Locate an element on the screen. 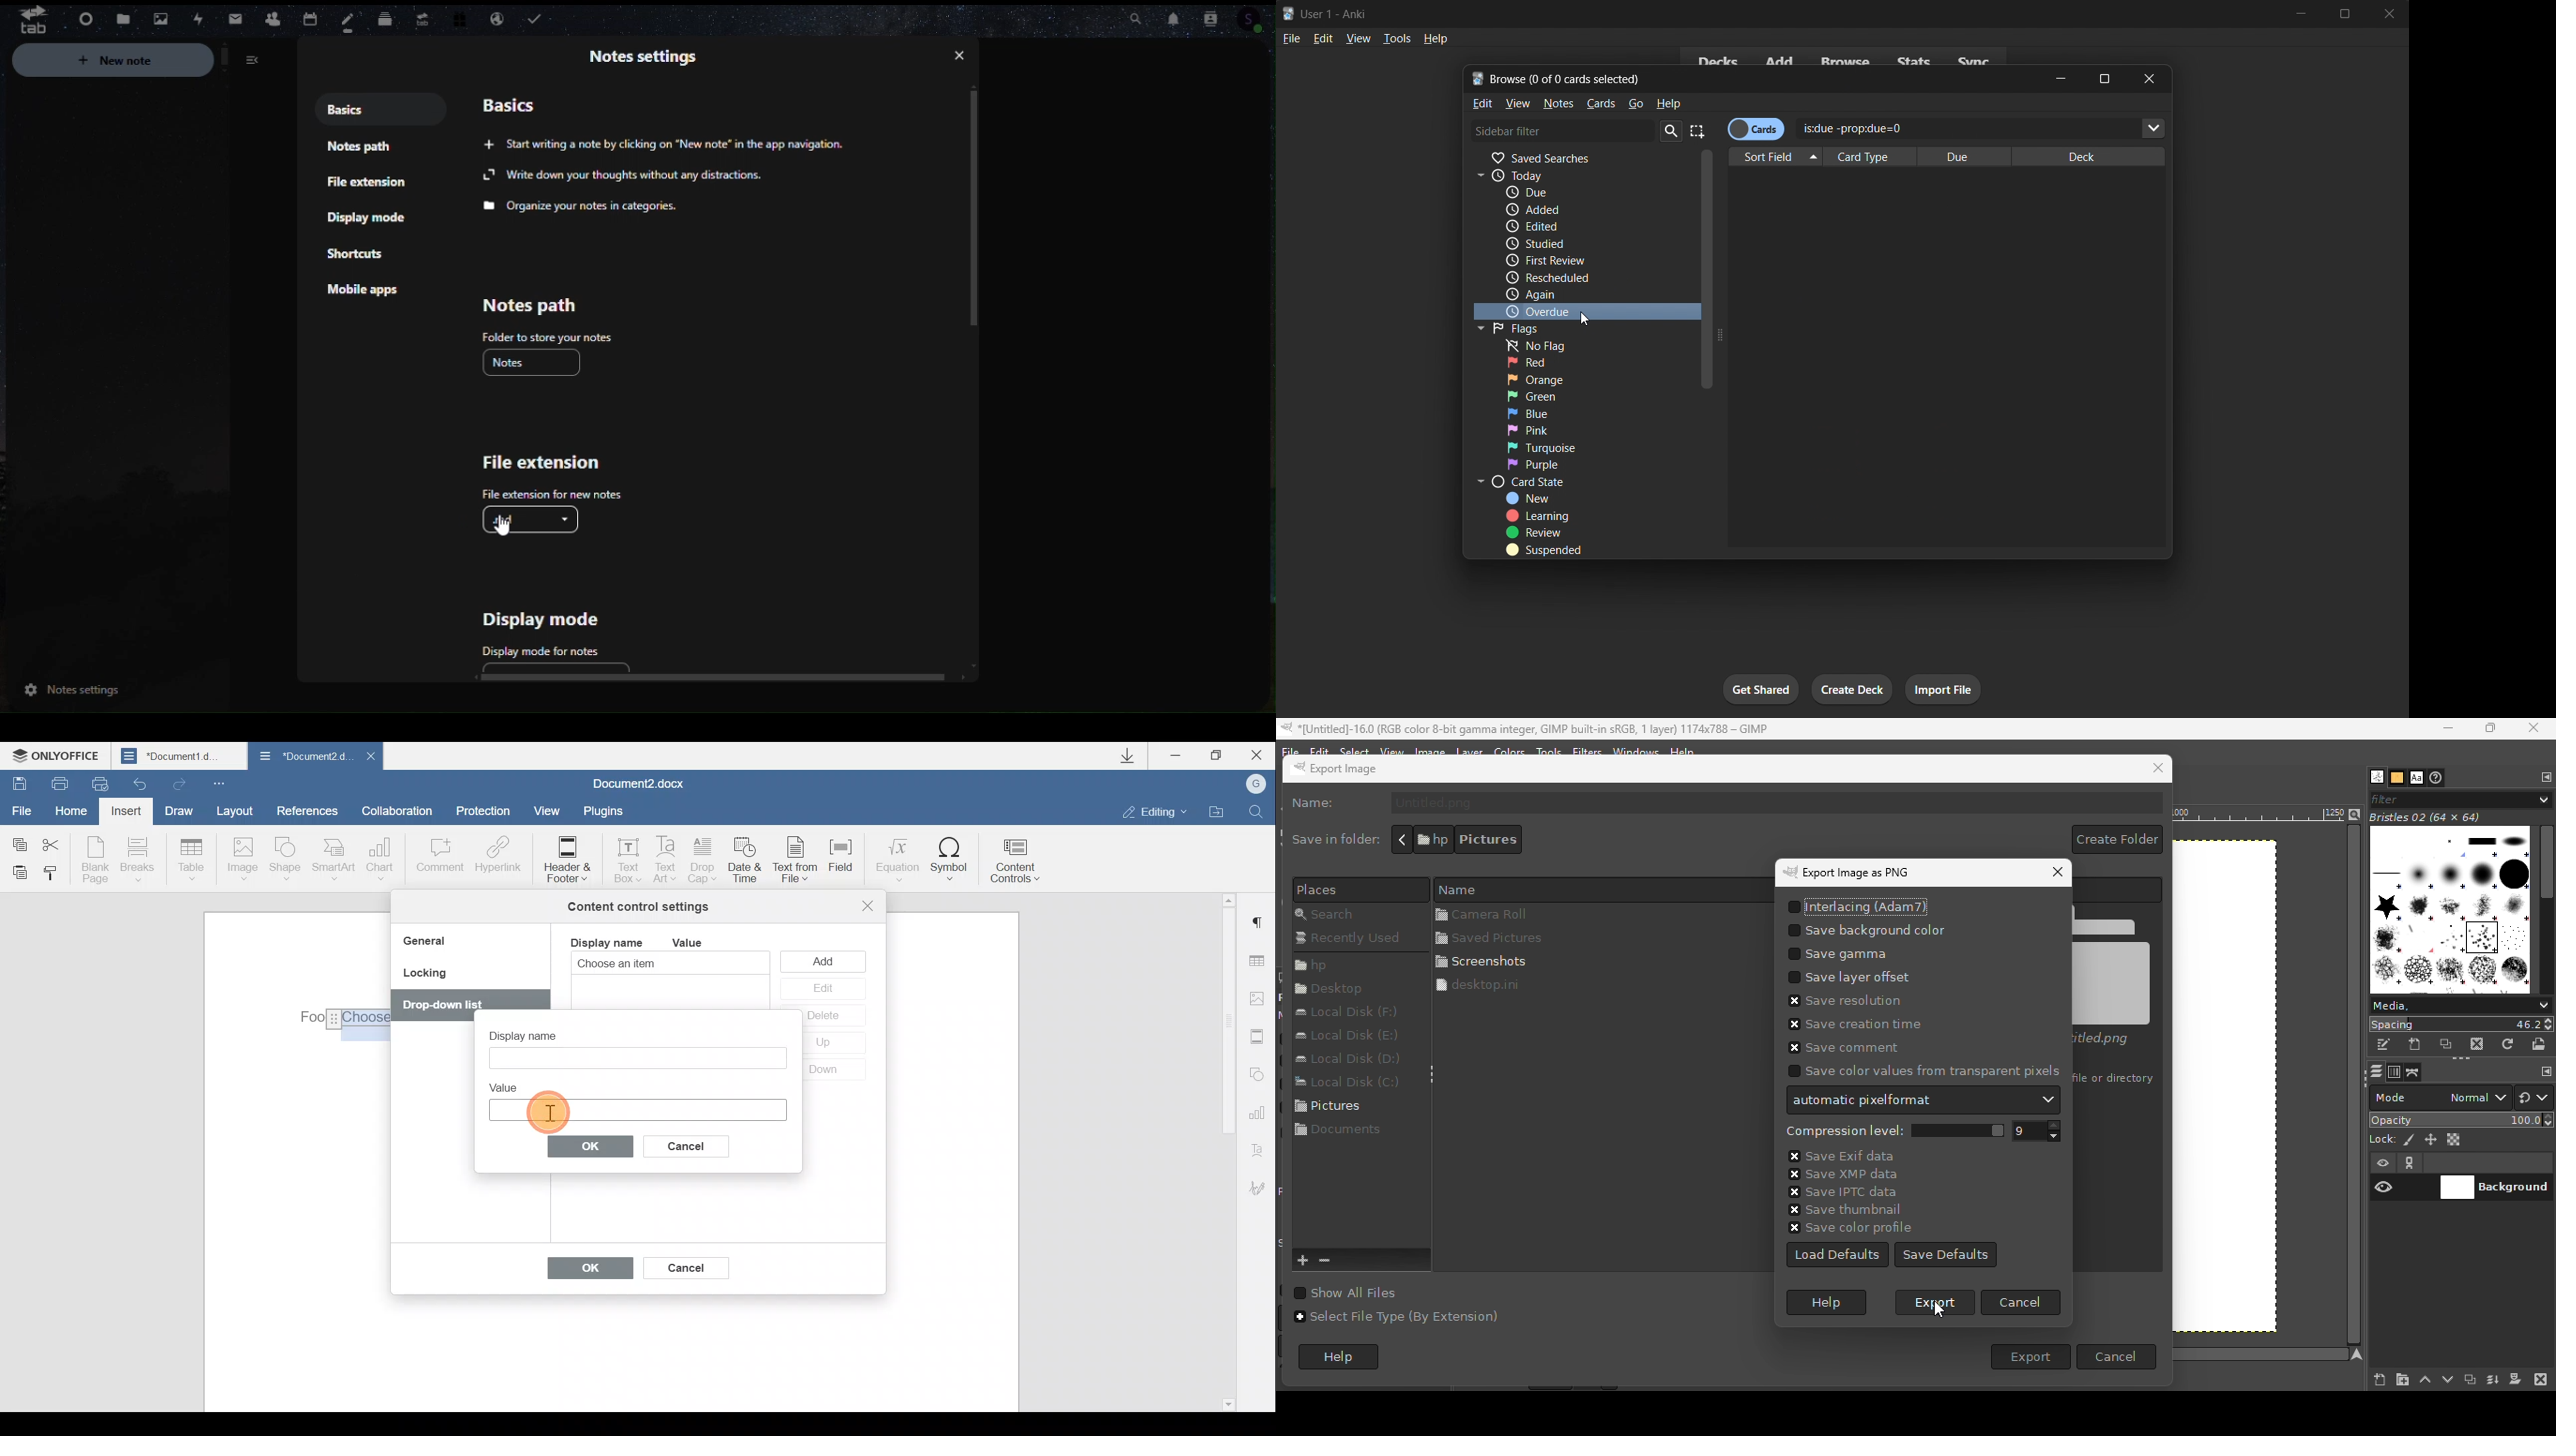 The width and height of the screenshot is (2576, 1456). notes is located at coordinates (1559, 104).